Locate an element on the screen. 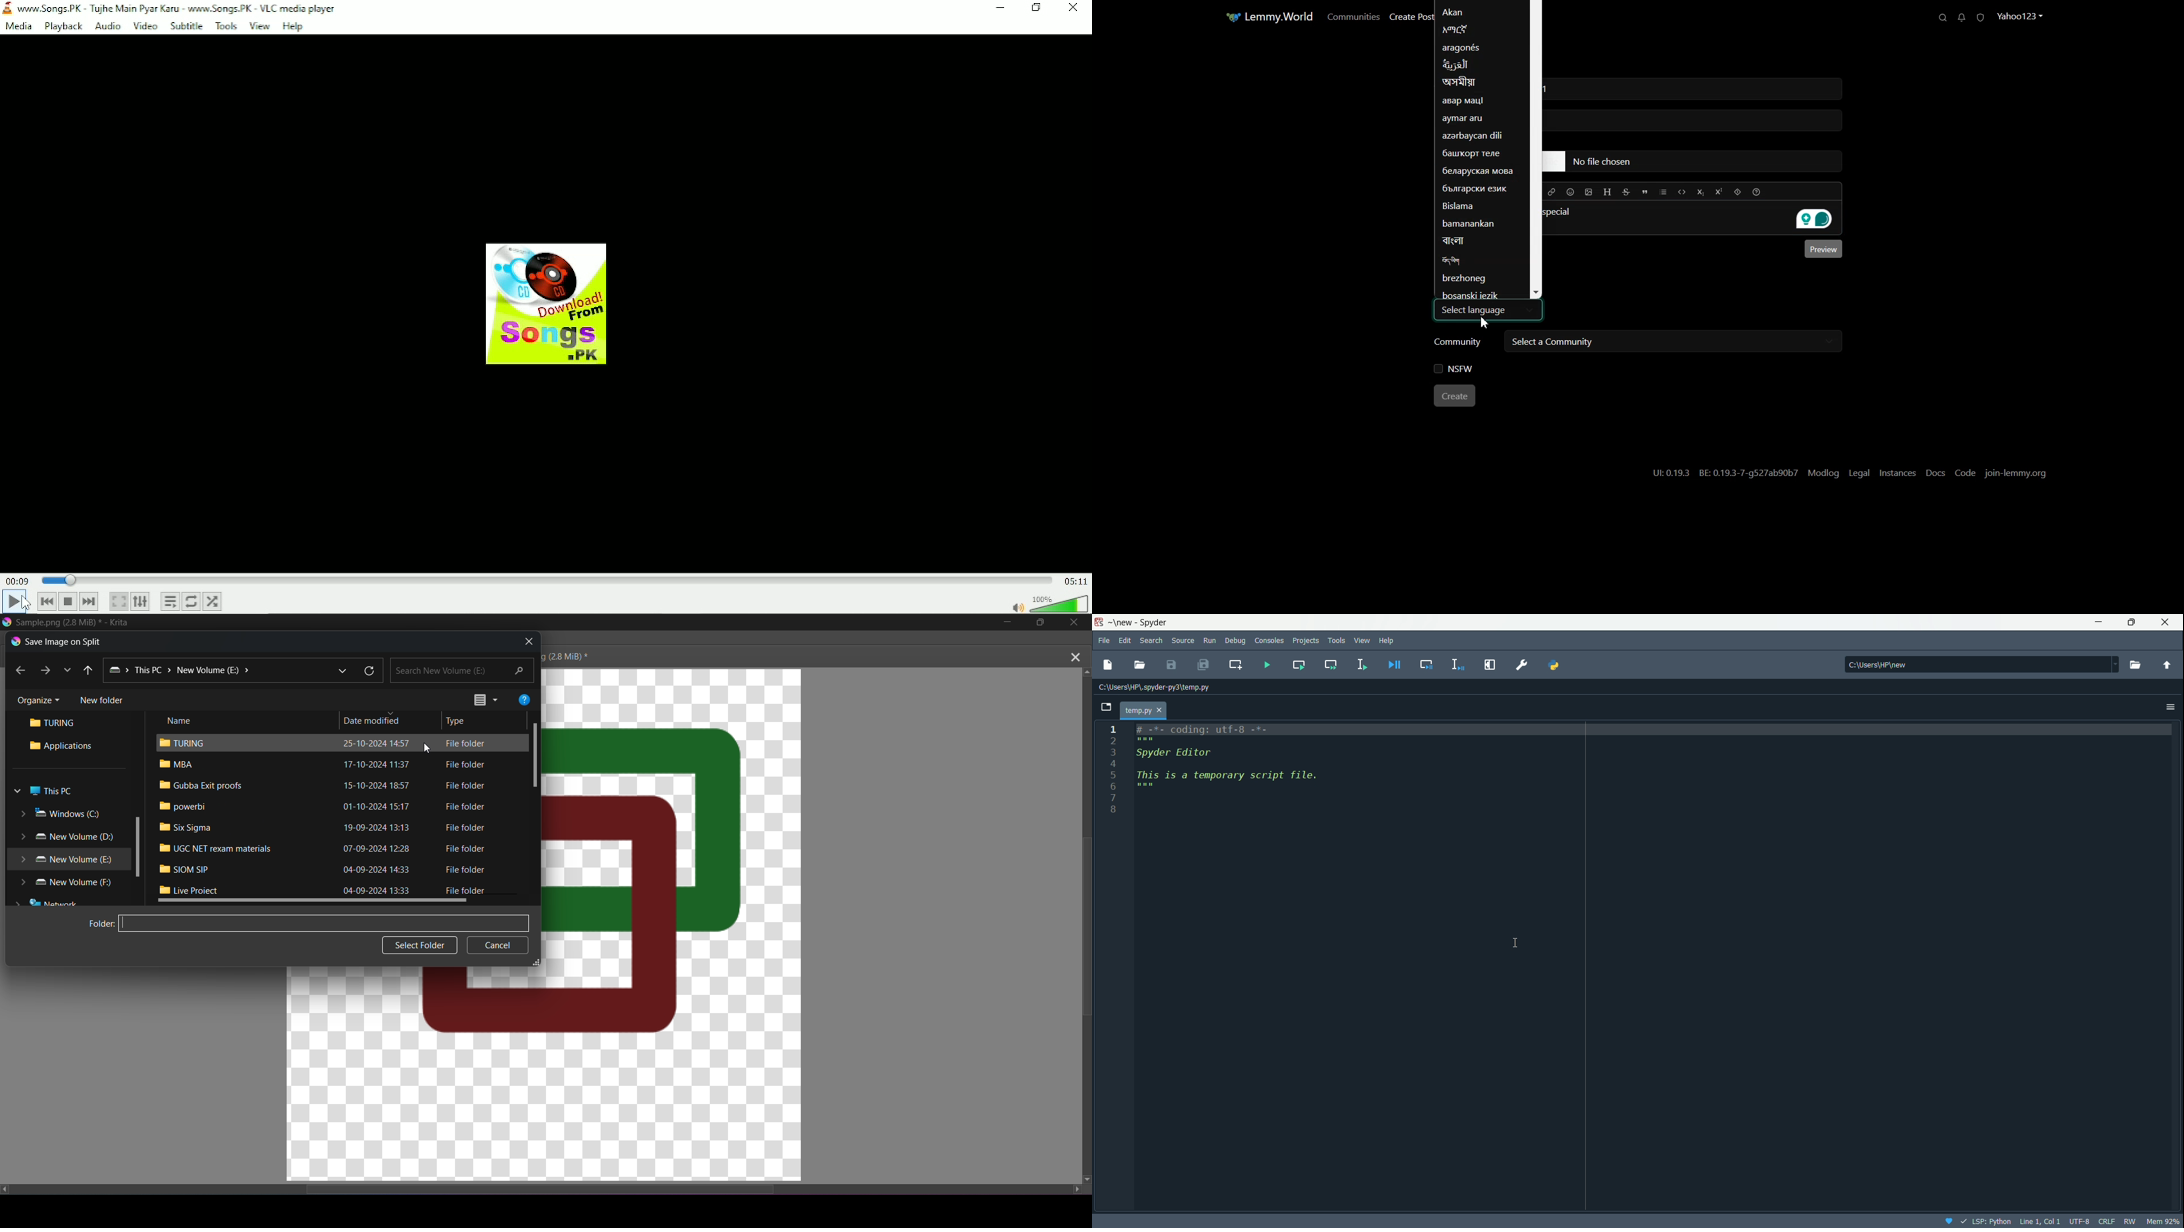 This screenshot has height=1232, width=2184. Debug file (Ctrl + F5) is located at coordinates (1396, 665).